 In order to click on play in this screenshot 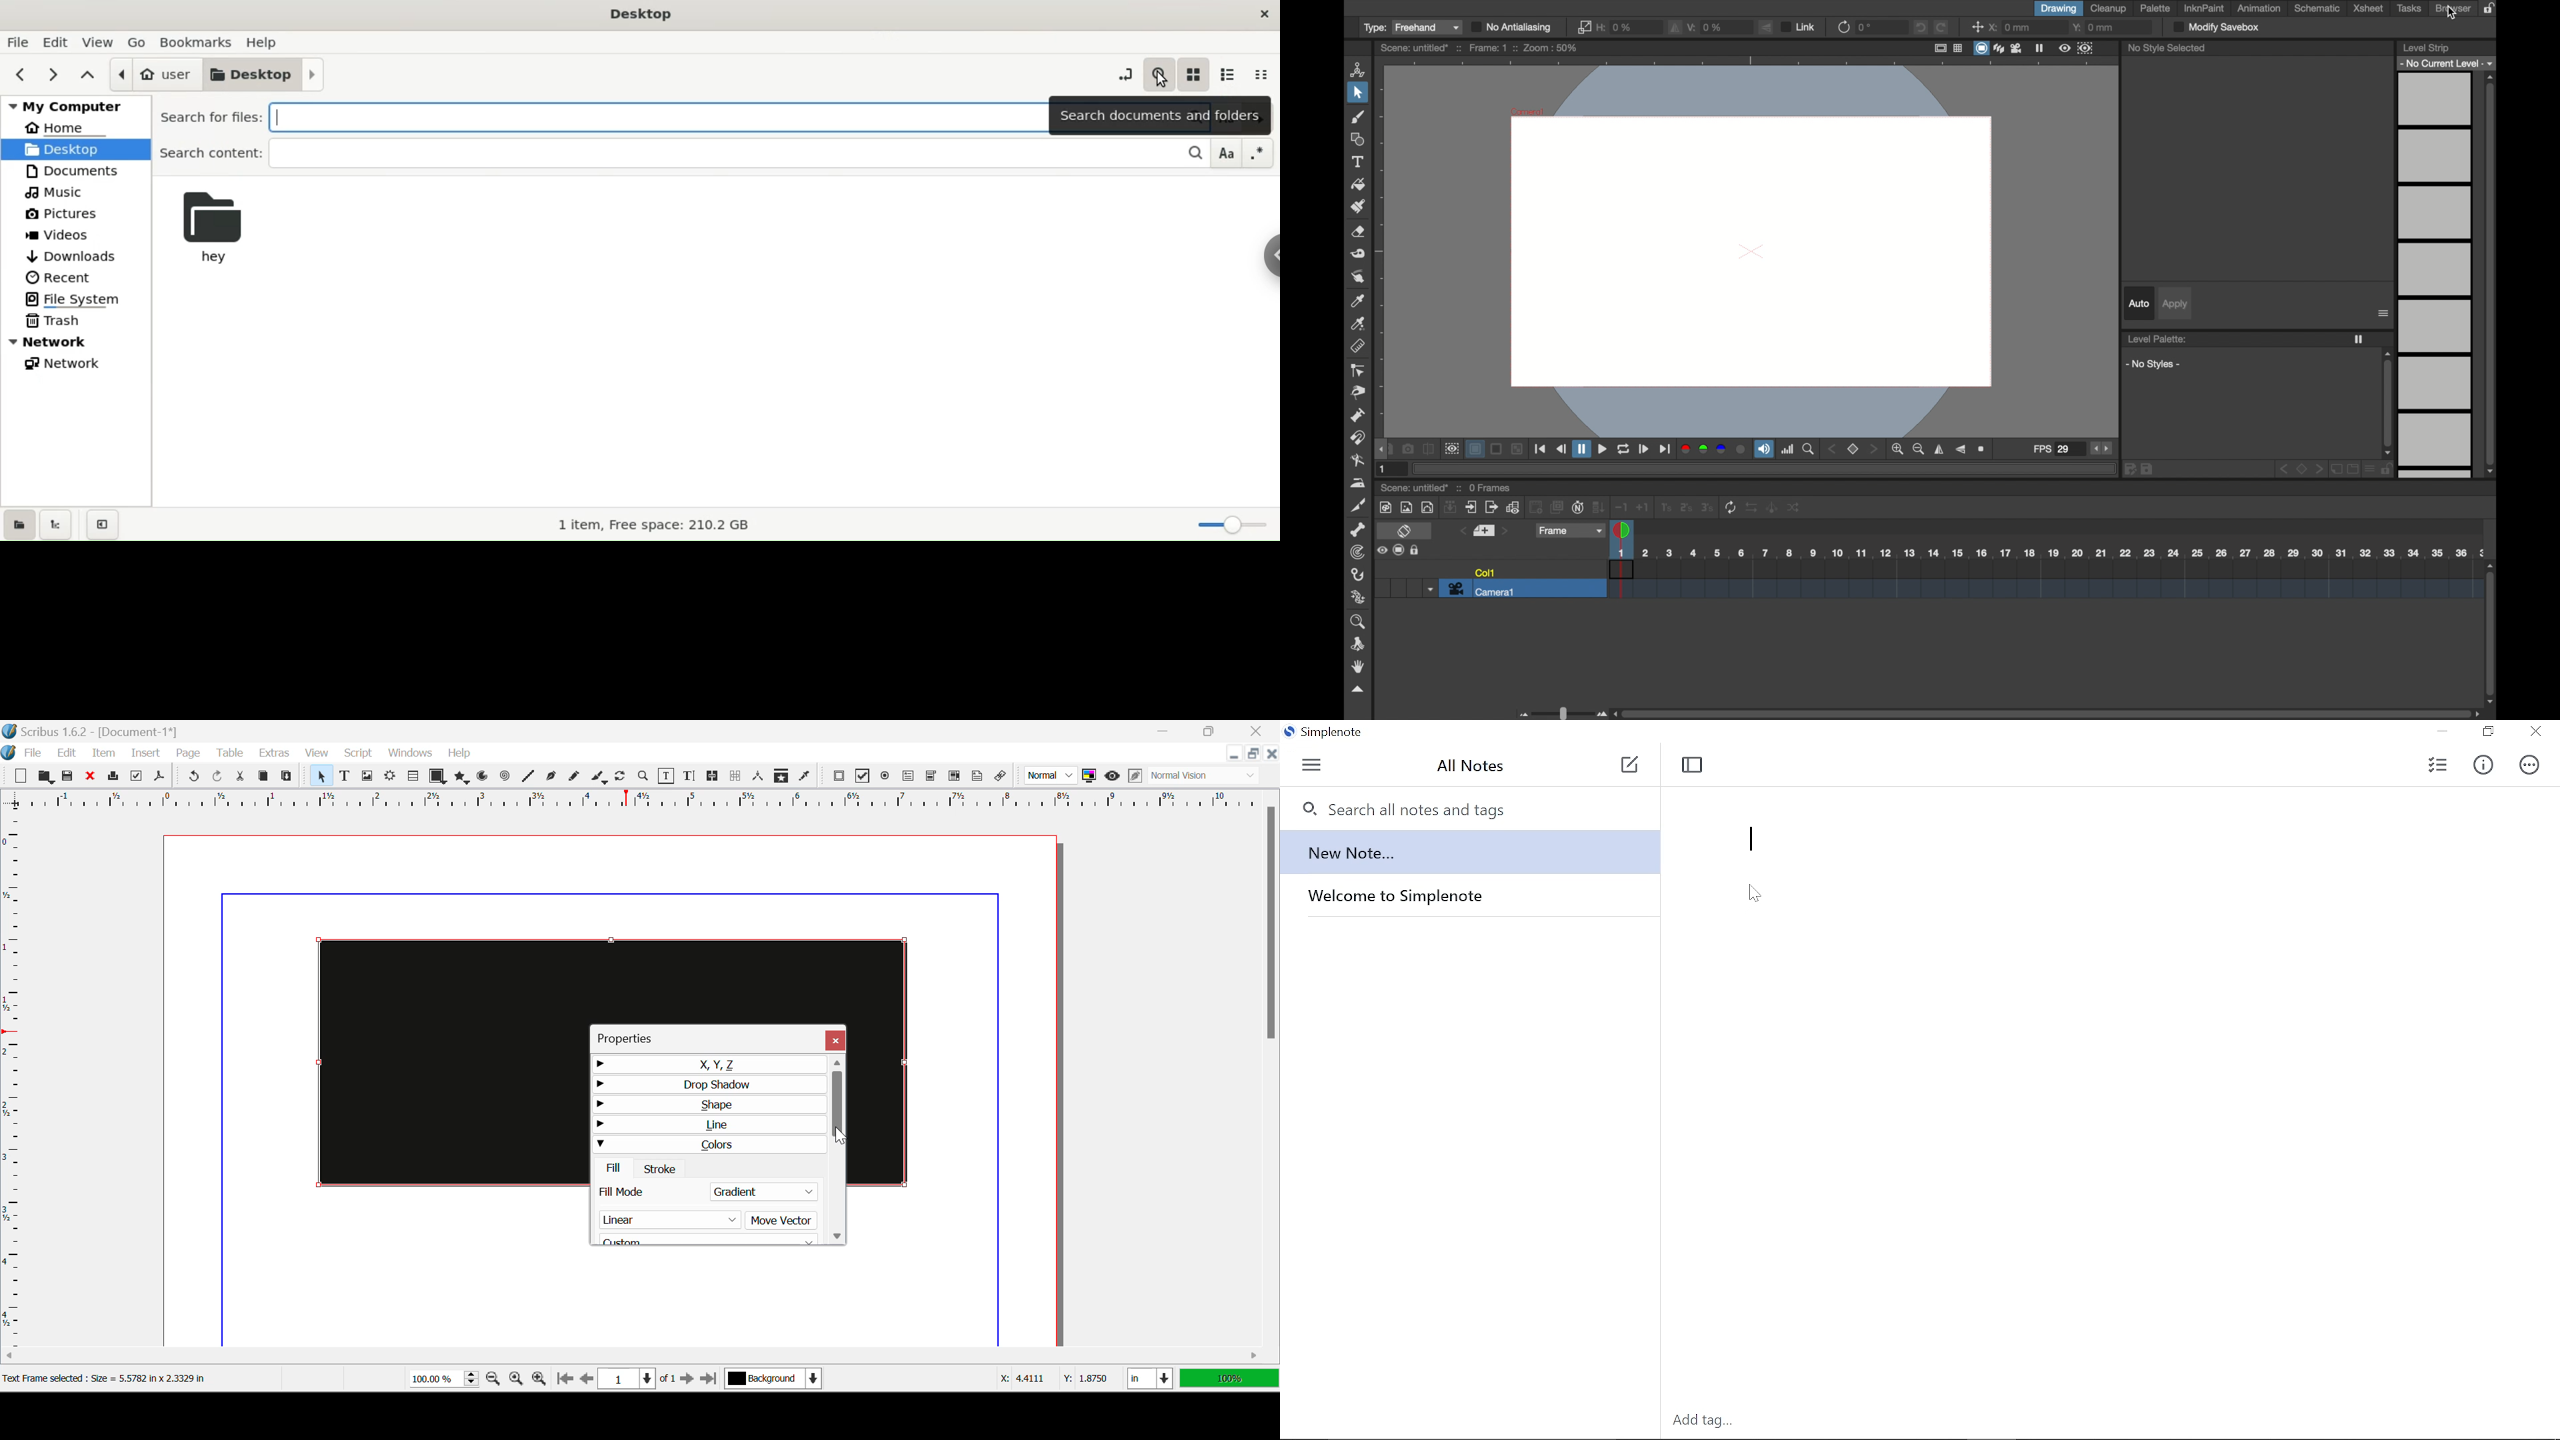, I will do `click(1603, 449)`.